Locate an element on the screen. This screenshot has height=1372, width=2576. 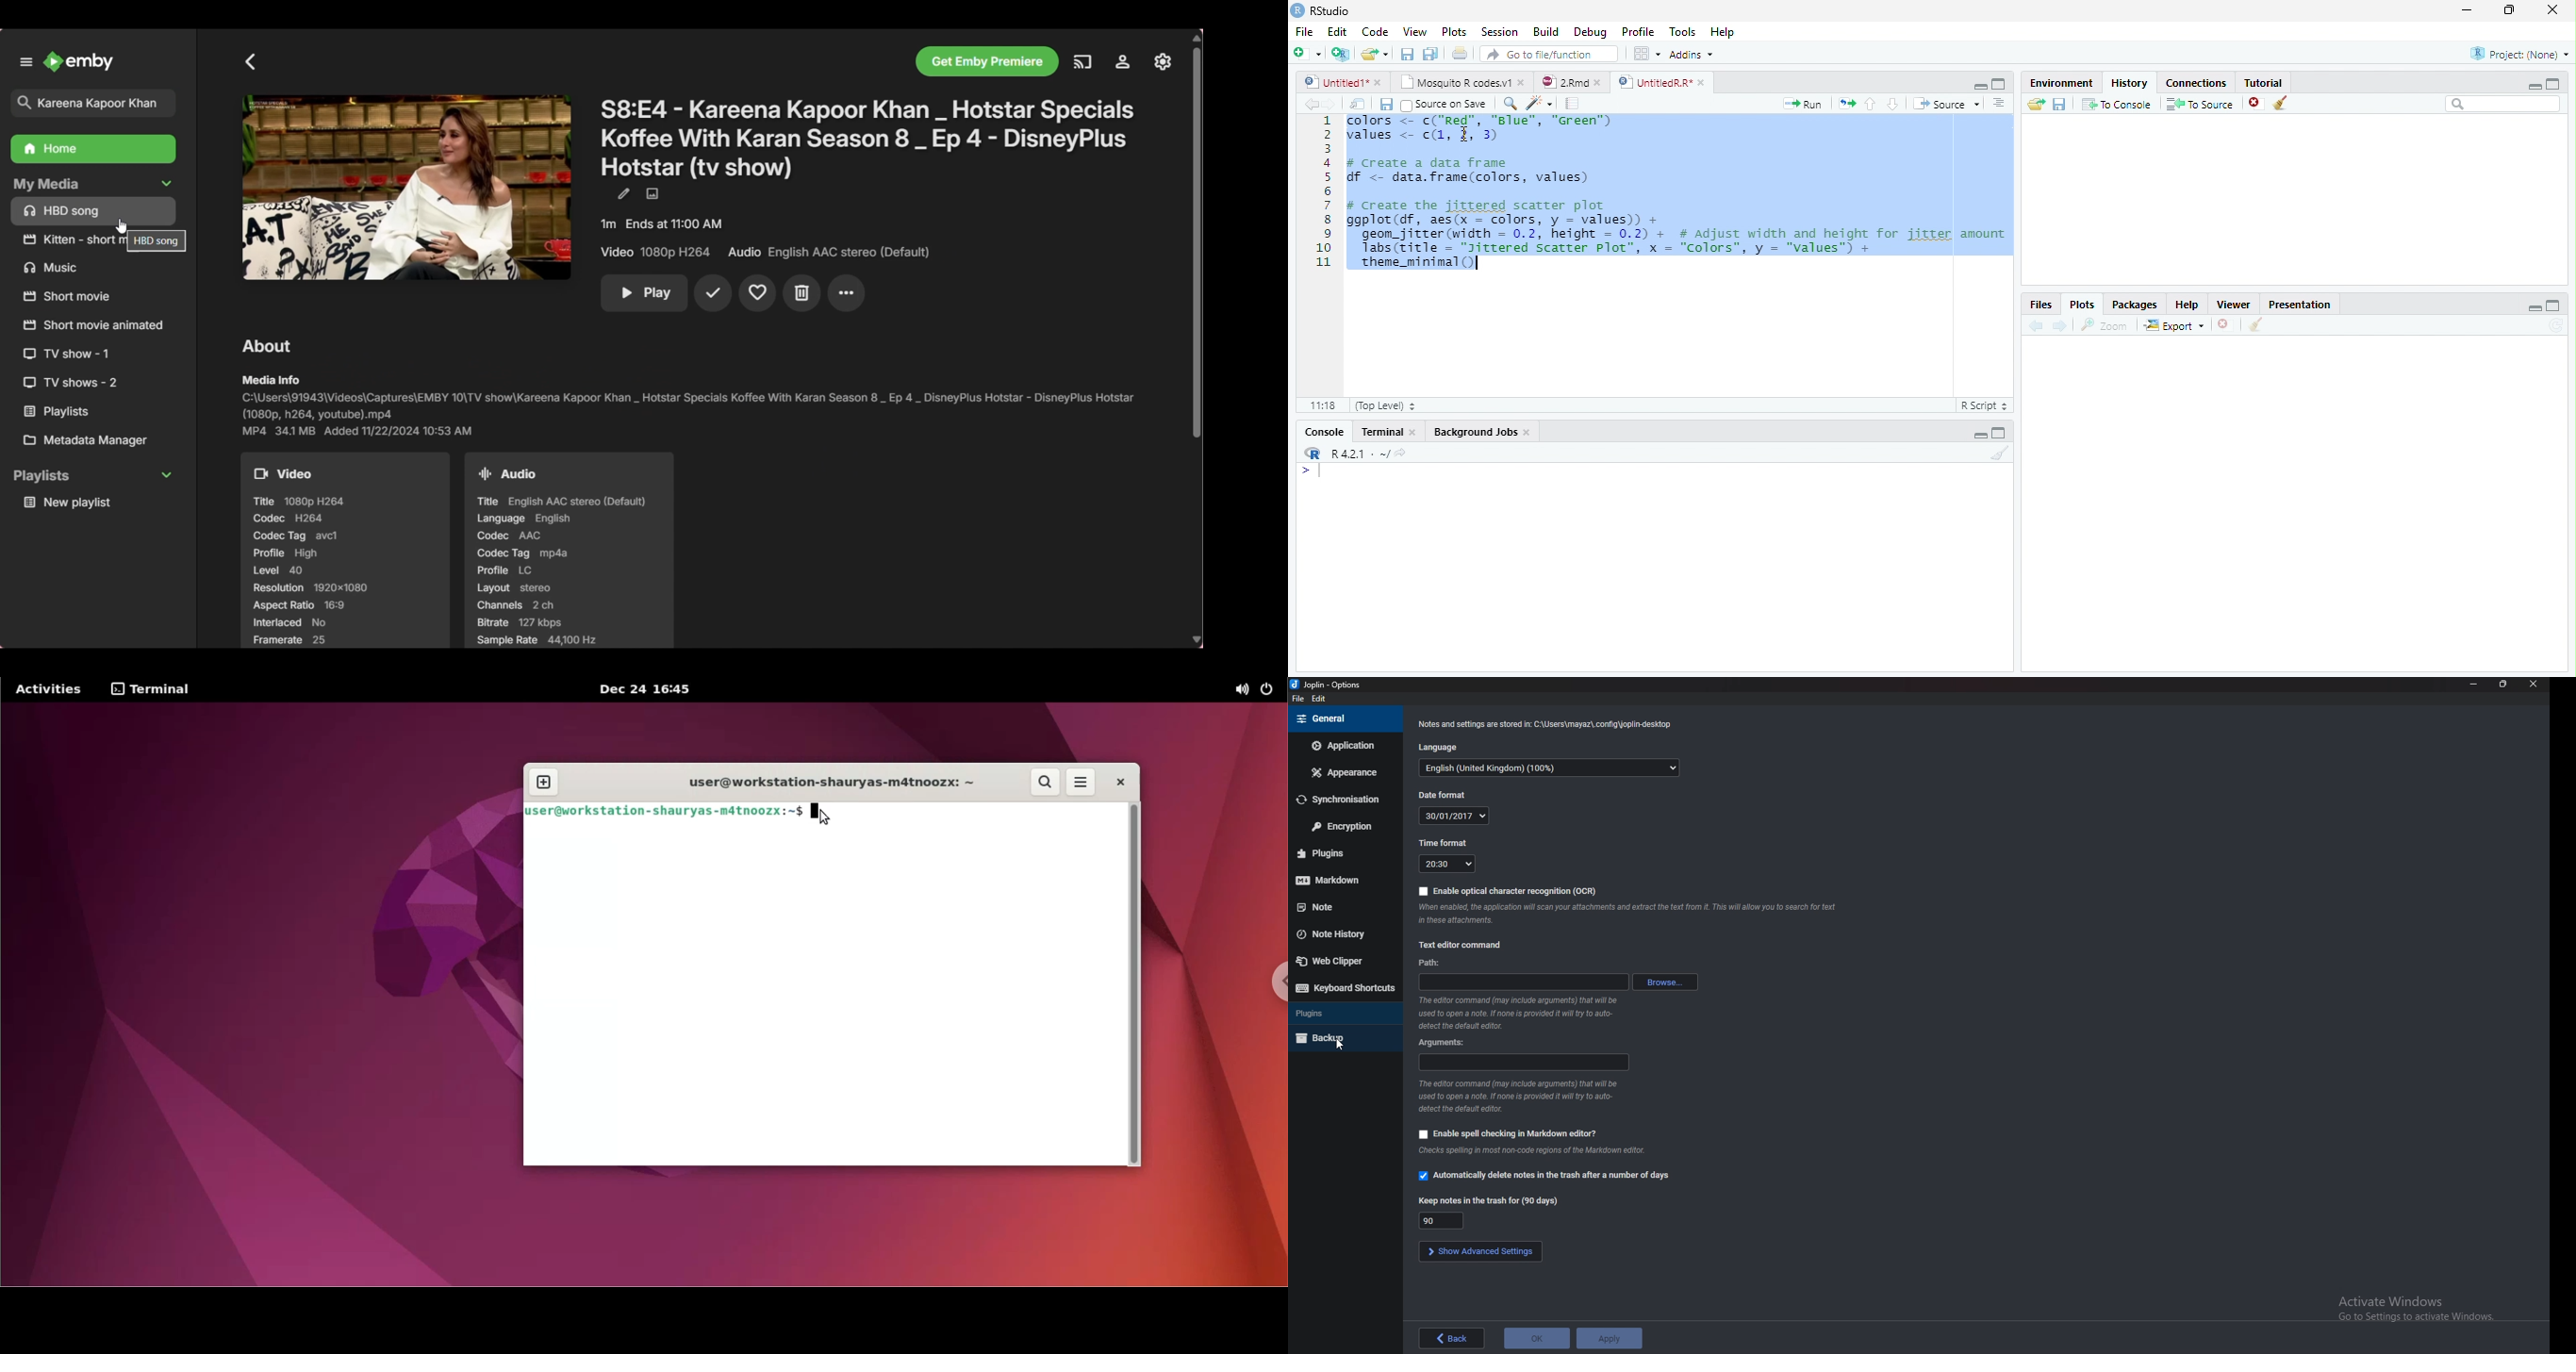
View is located at coordinates (1414, 31).